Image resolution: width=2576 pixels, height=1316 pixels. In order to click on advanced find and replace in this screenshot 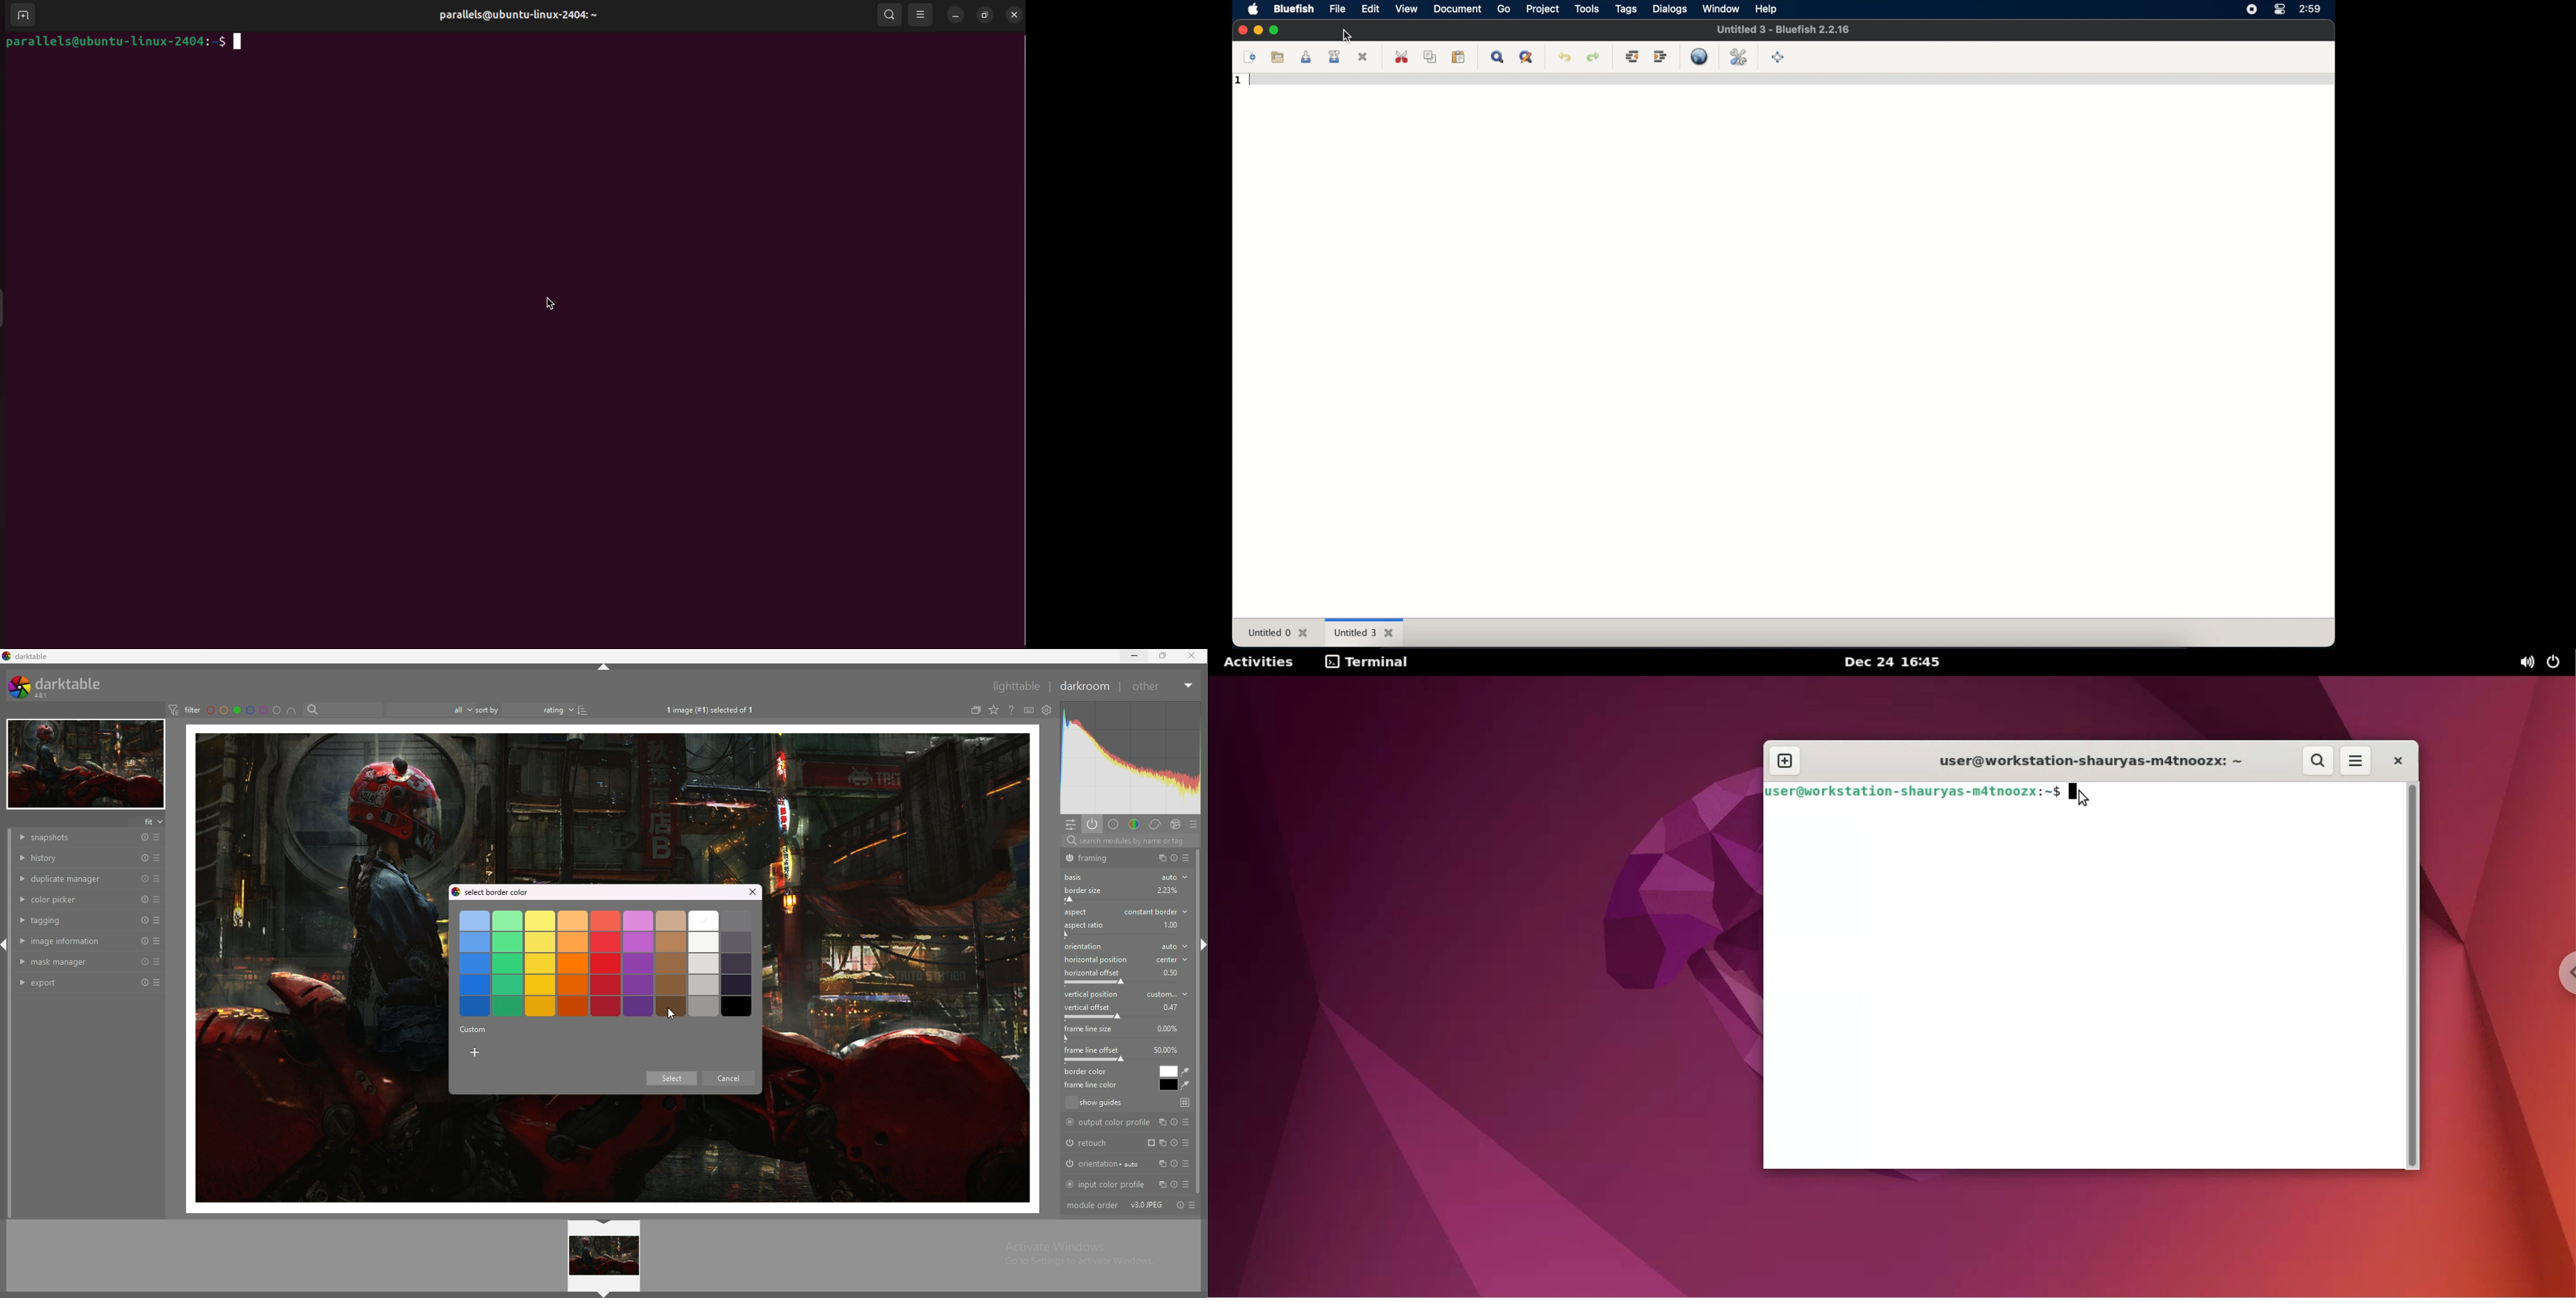, I will do `click(1527, 58)`.